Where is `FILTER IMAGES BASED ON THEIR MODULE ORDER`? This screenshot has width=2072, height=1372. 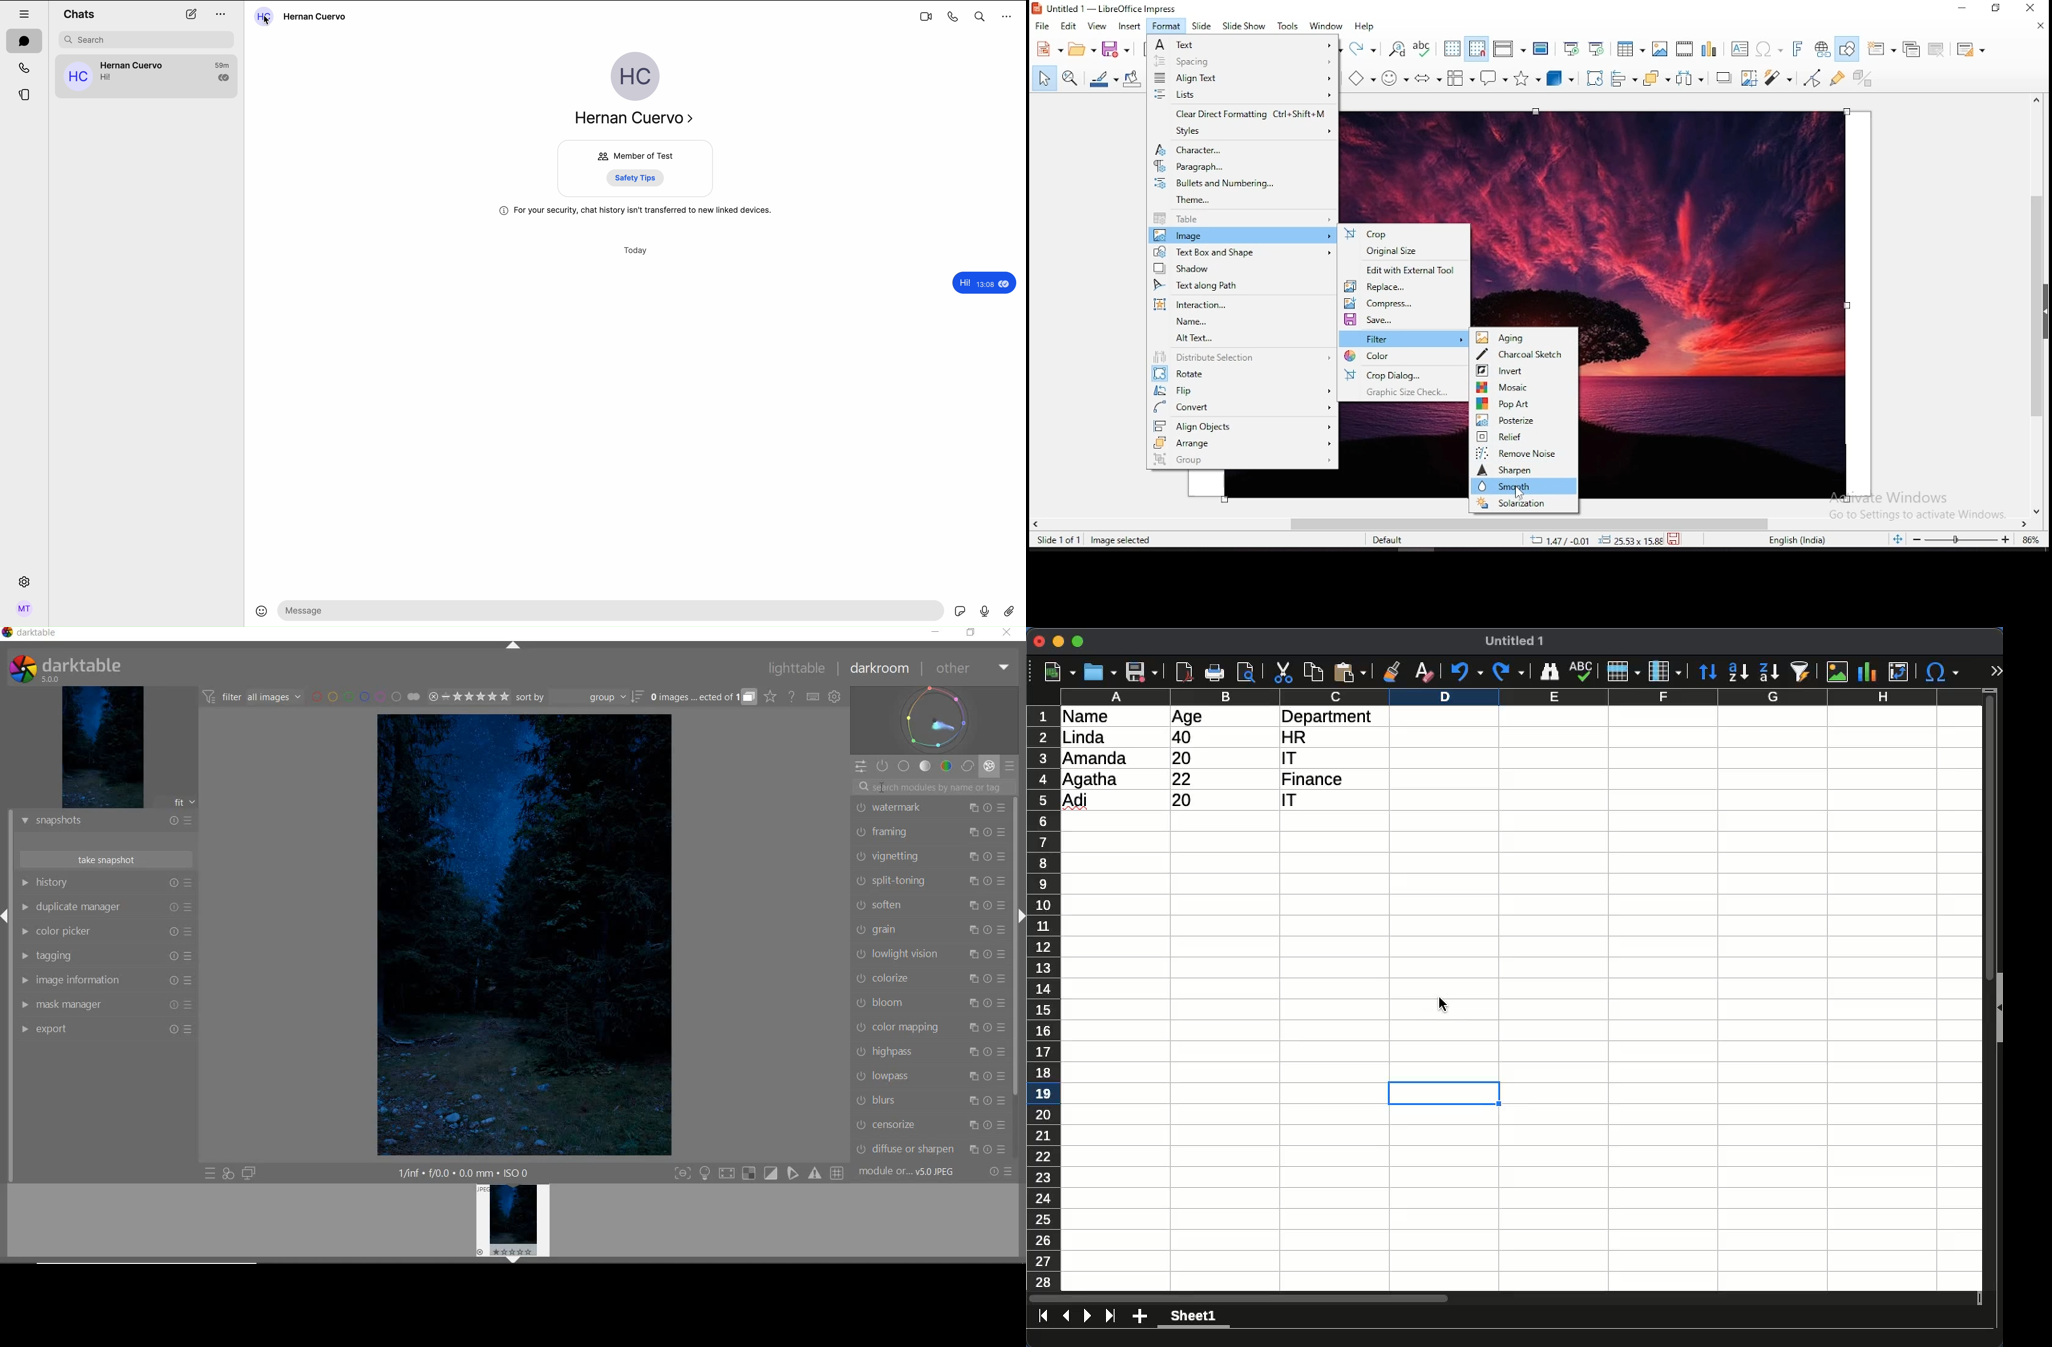
FILTER IMAGES BASED ON THEIR MODULE ORDER is located at coordinates (253, 698).